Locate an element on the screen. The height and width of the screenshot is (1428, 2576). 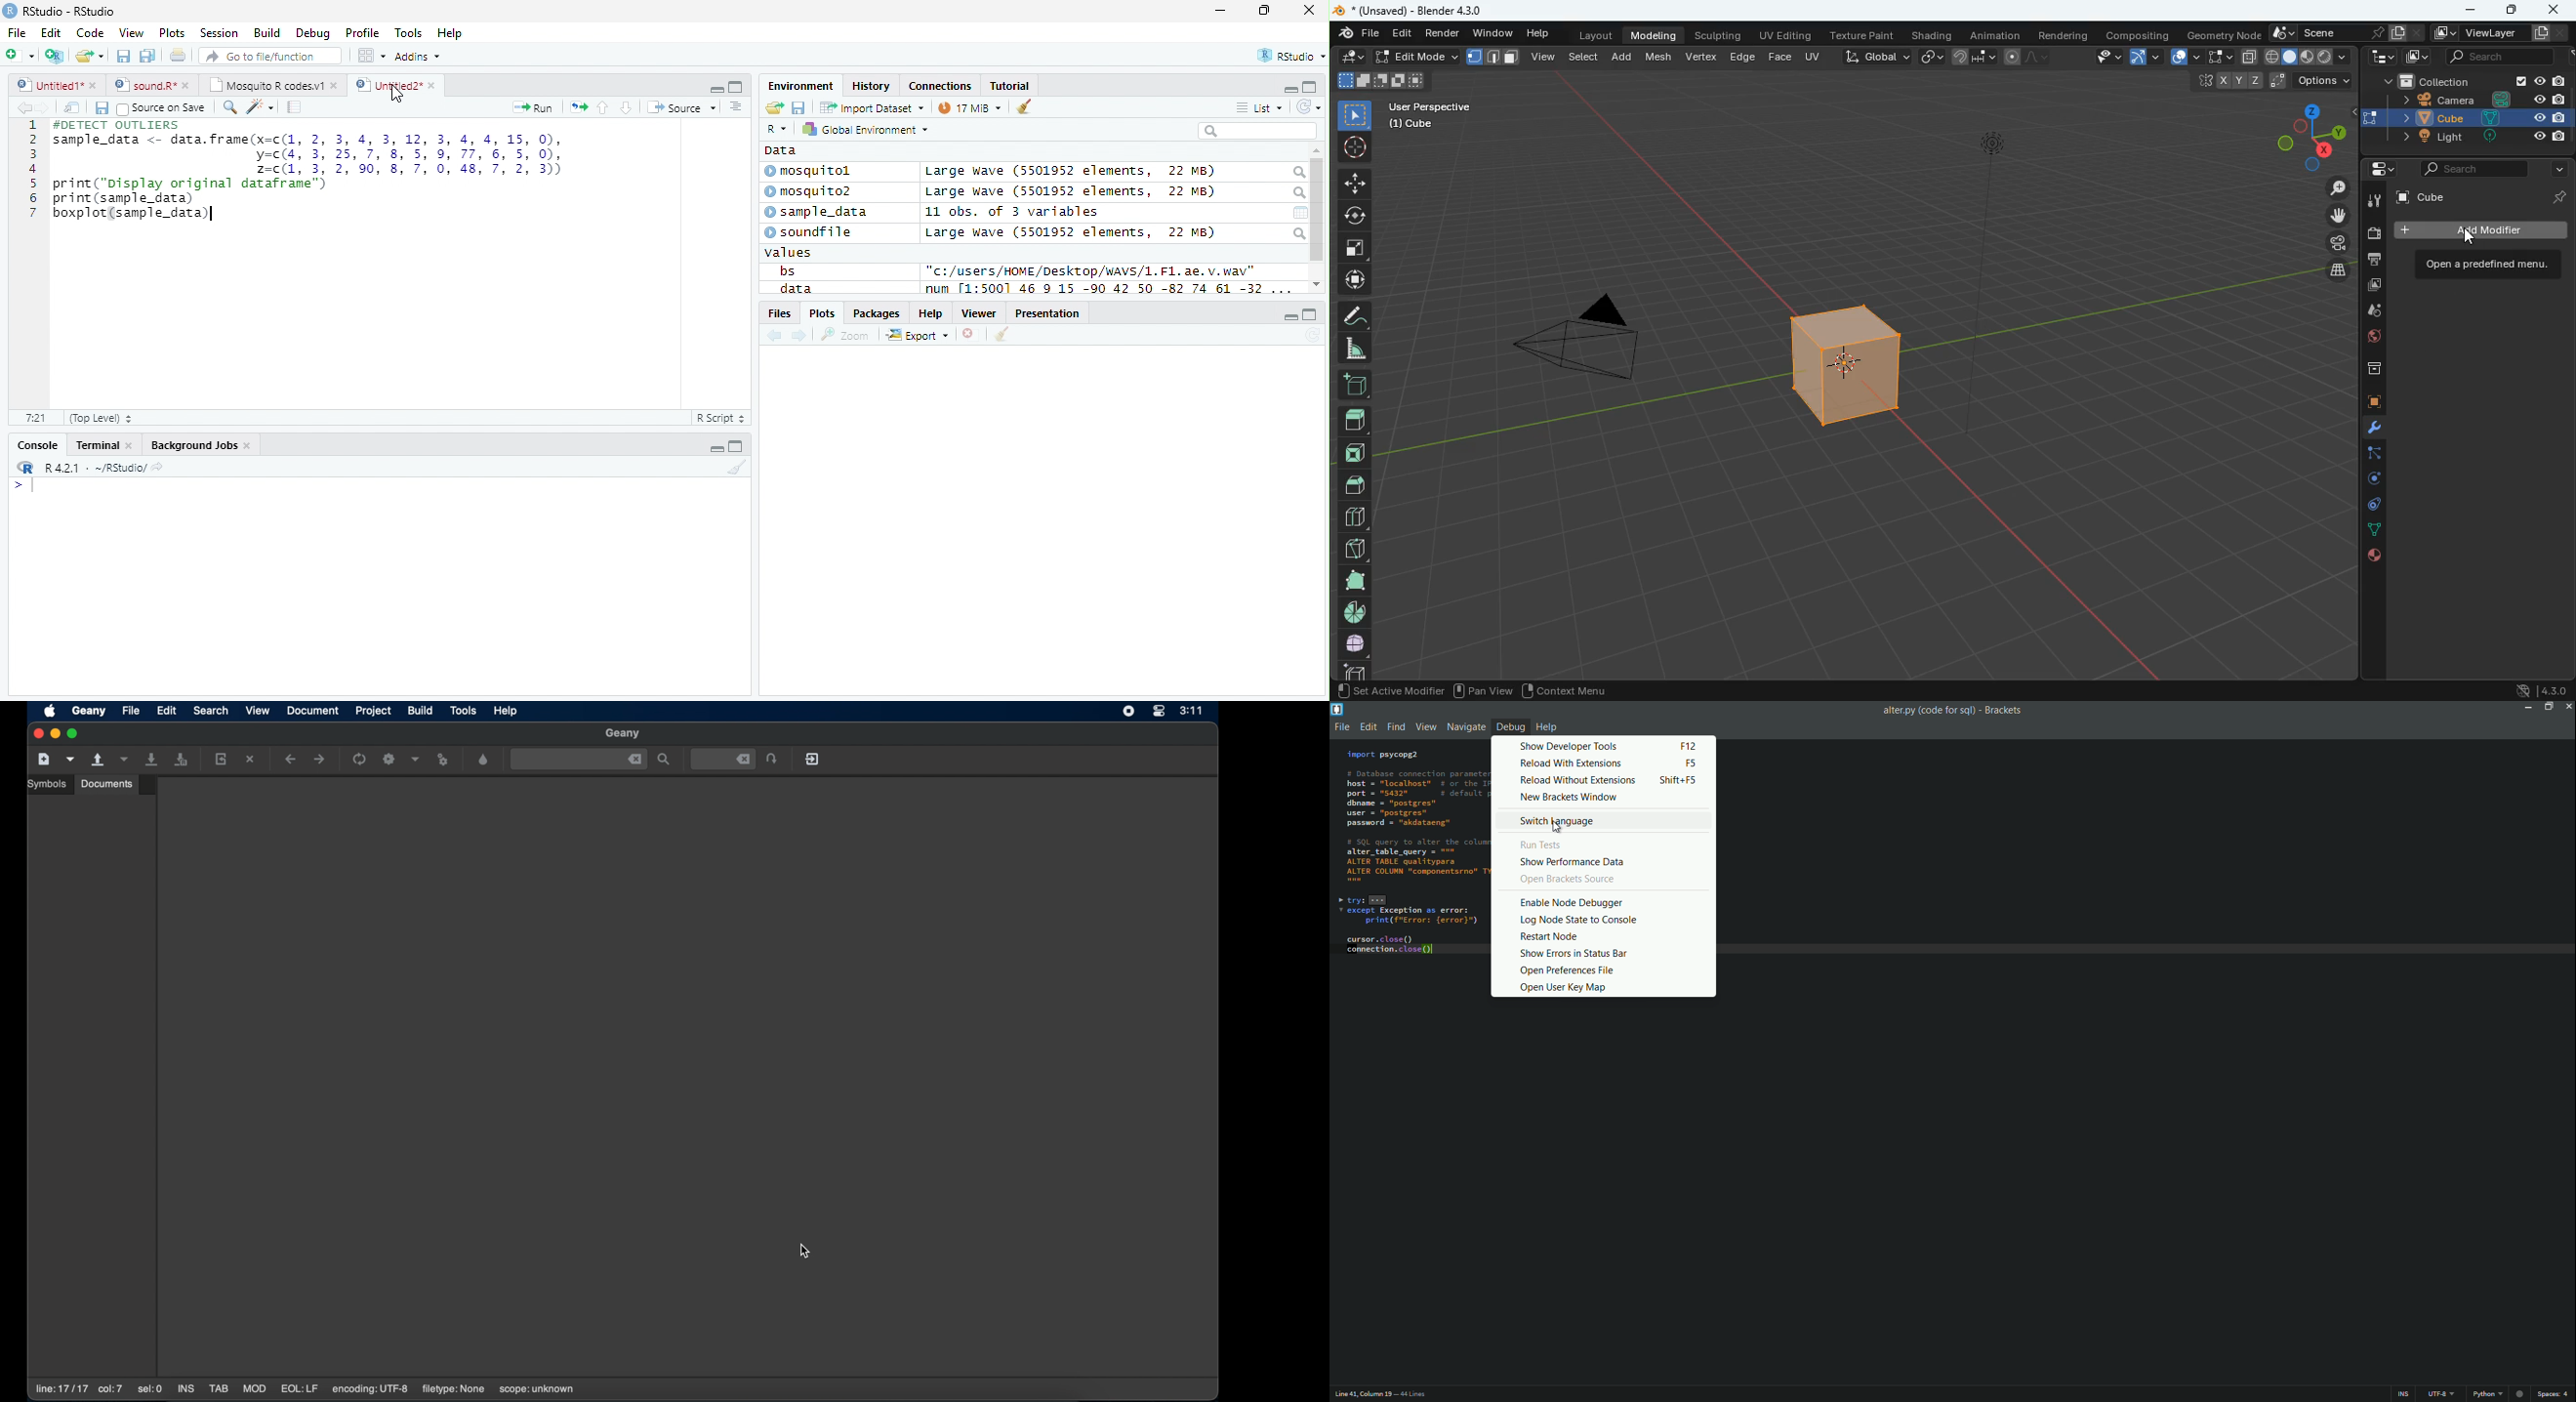
jump to the entered file is located at coordinates (724, 759).